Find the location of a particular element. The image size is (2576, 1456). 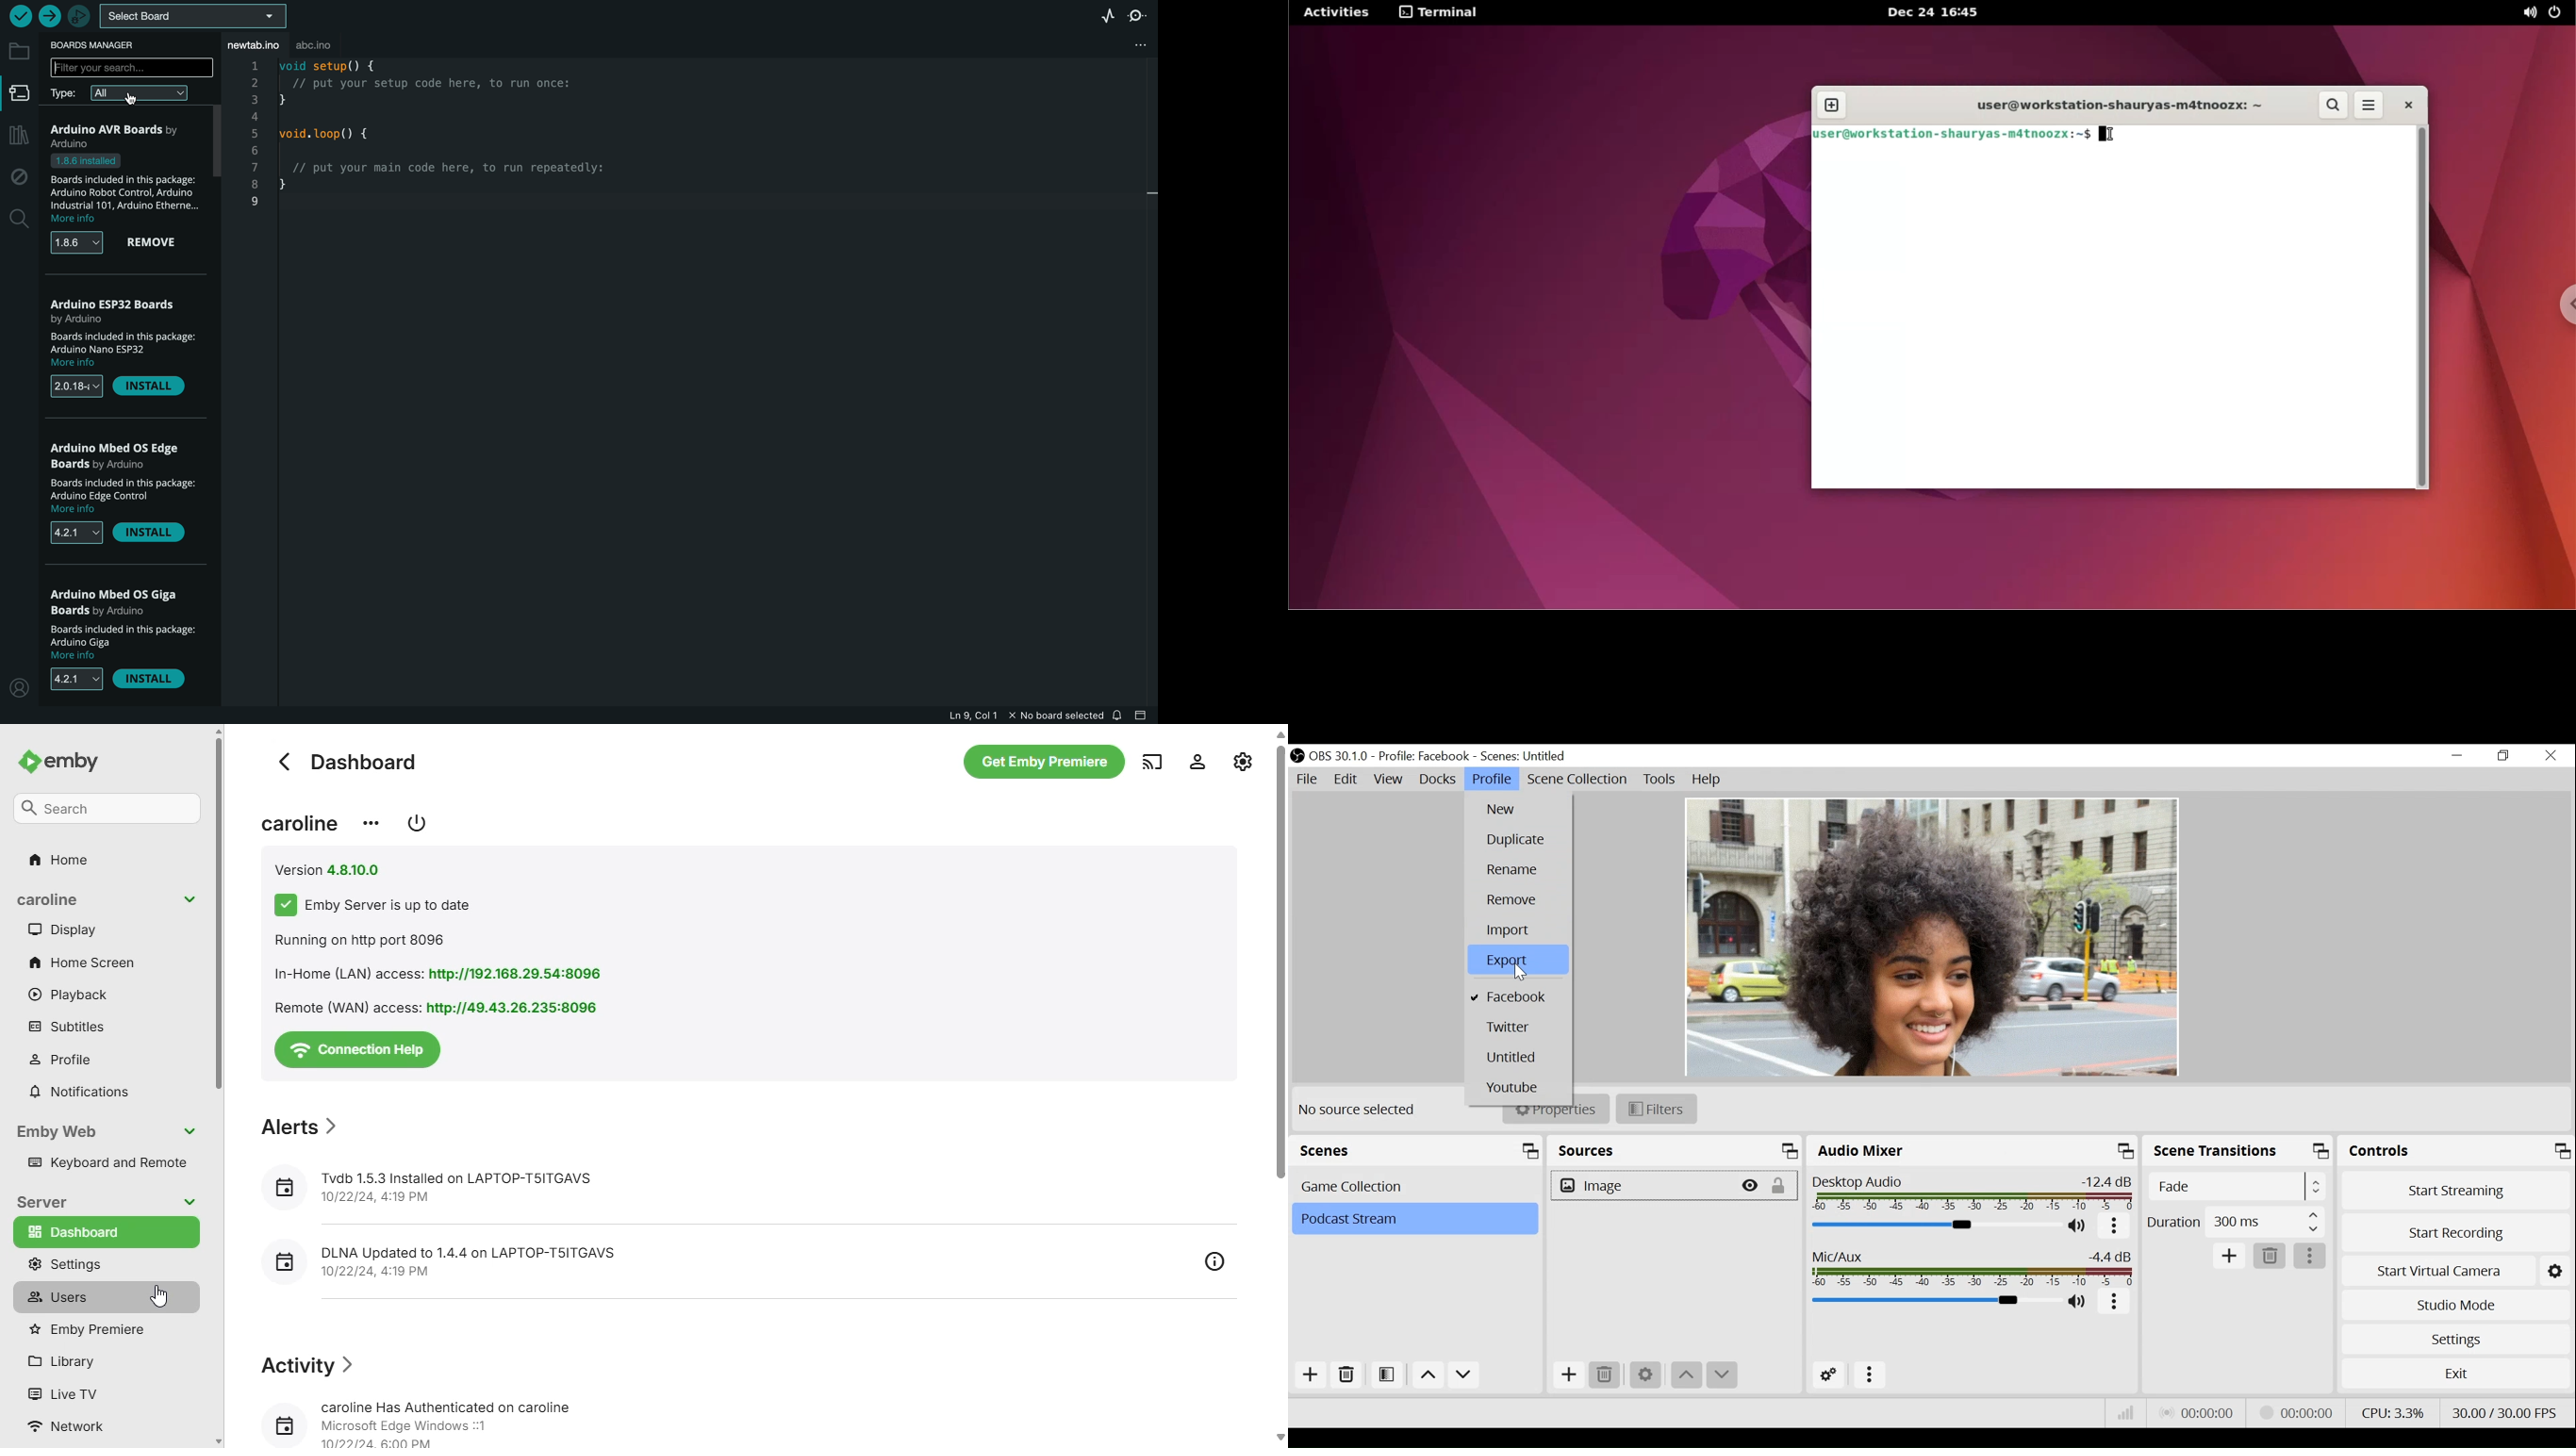

Close is located at coordinates (2551, 755).